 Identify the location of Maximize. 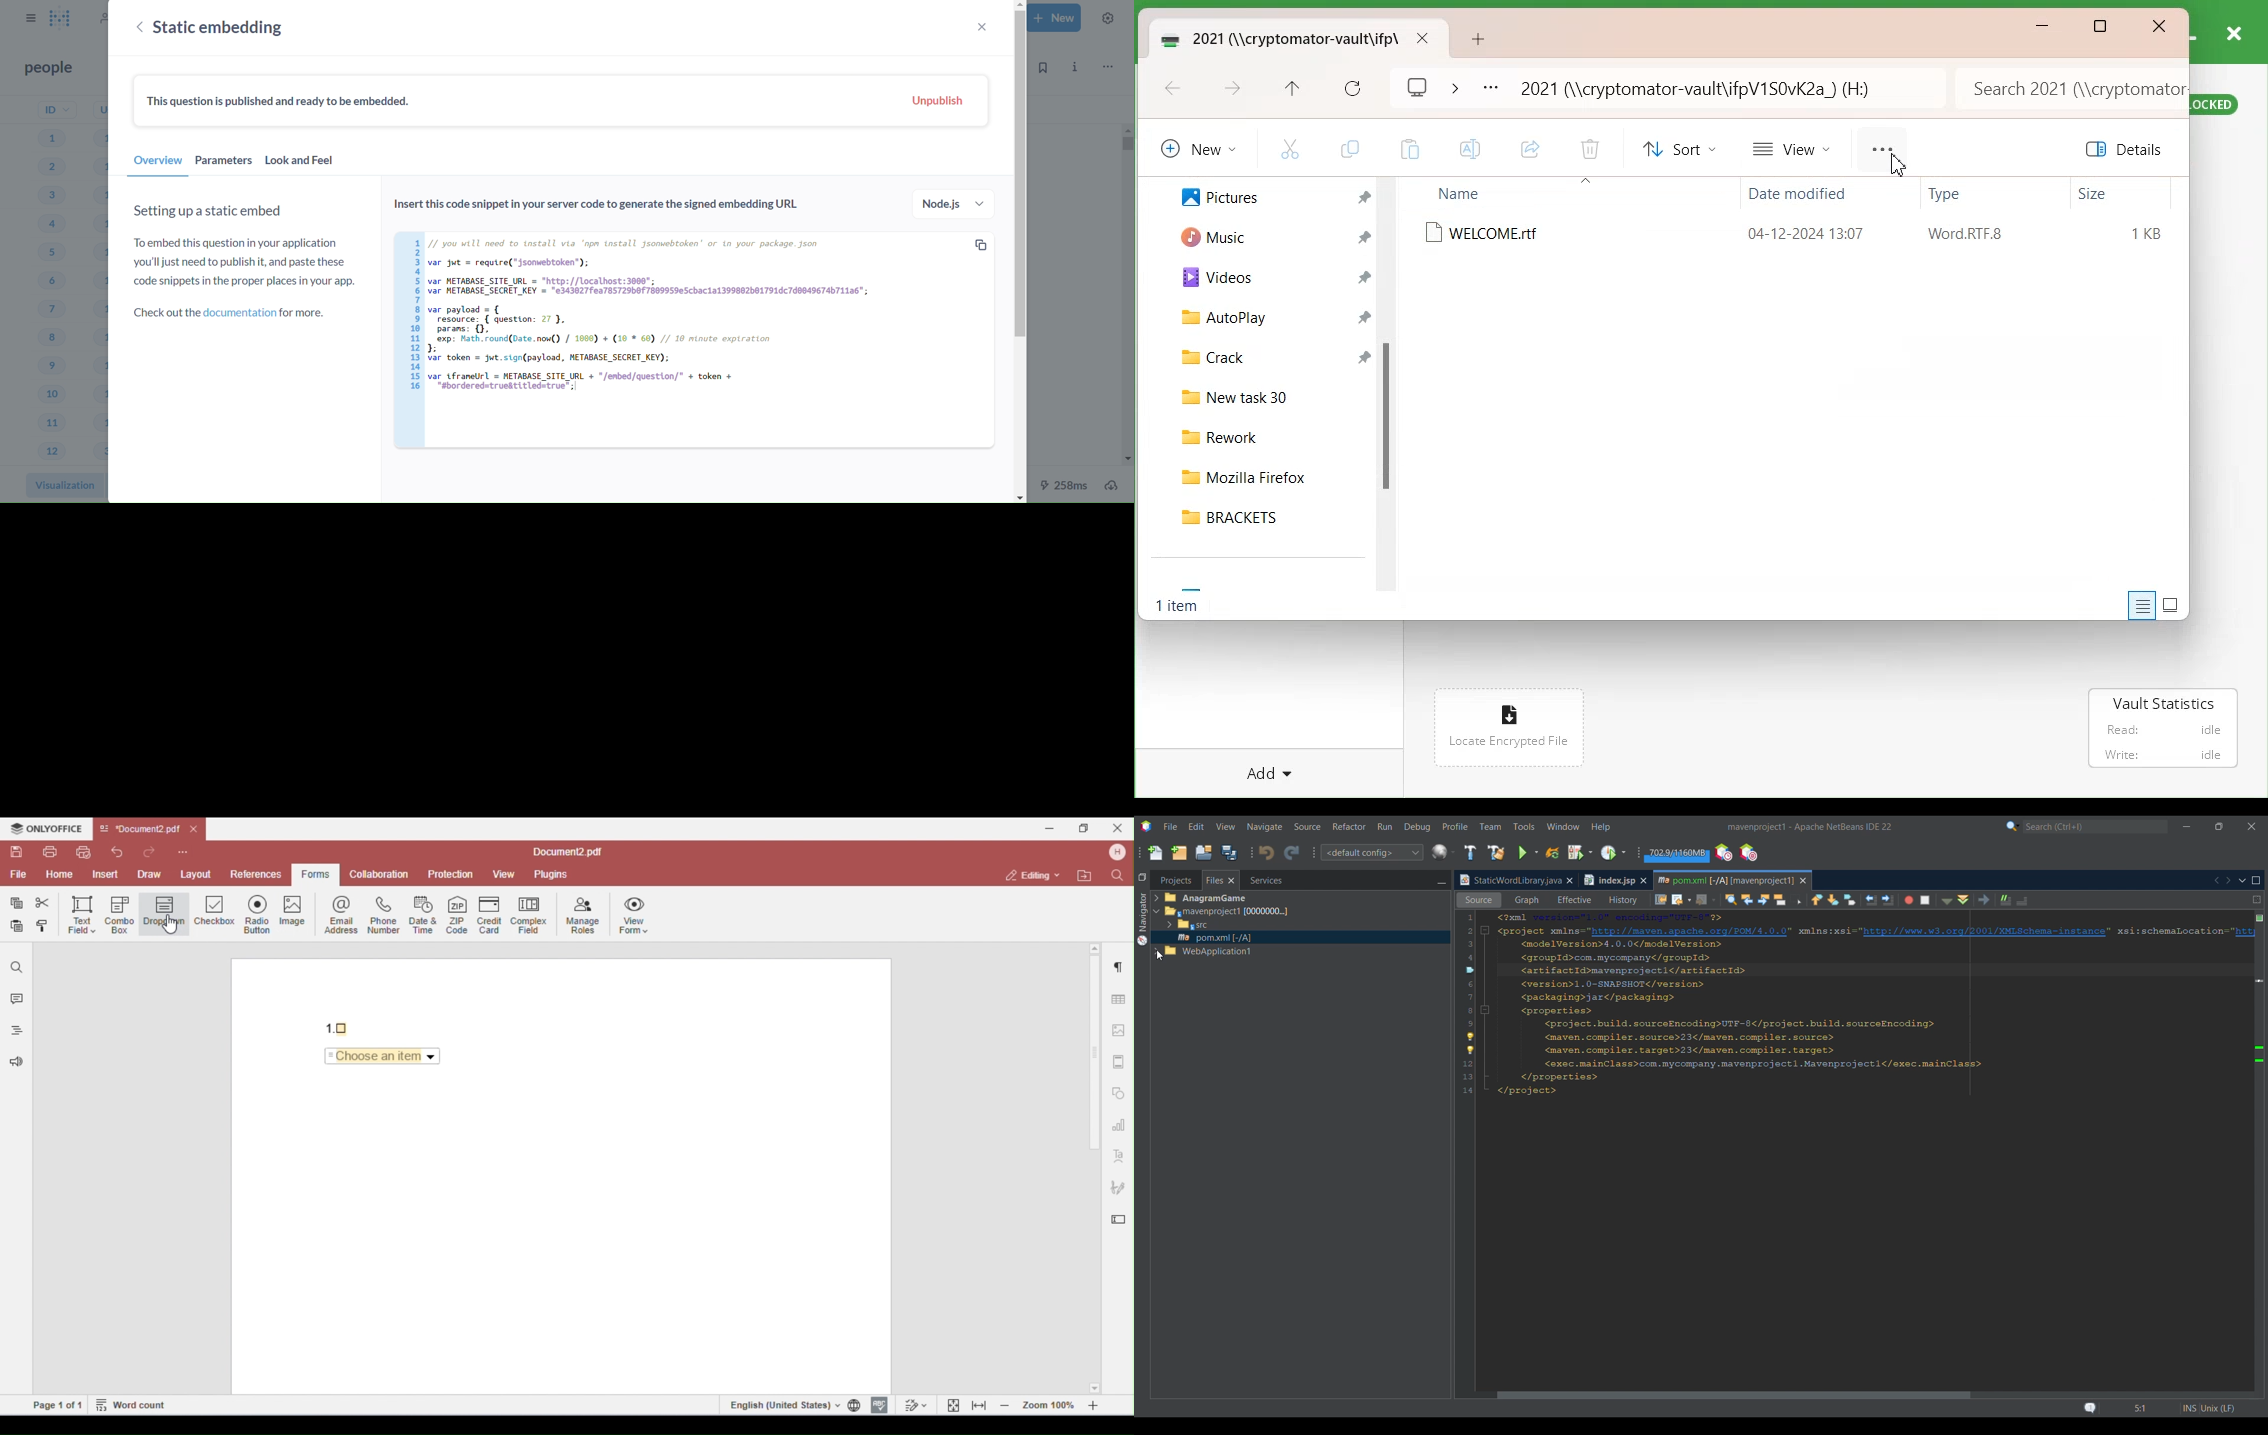
(2101, 28).